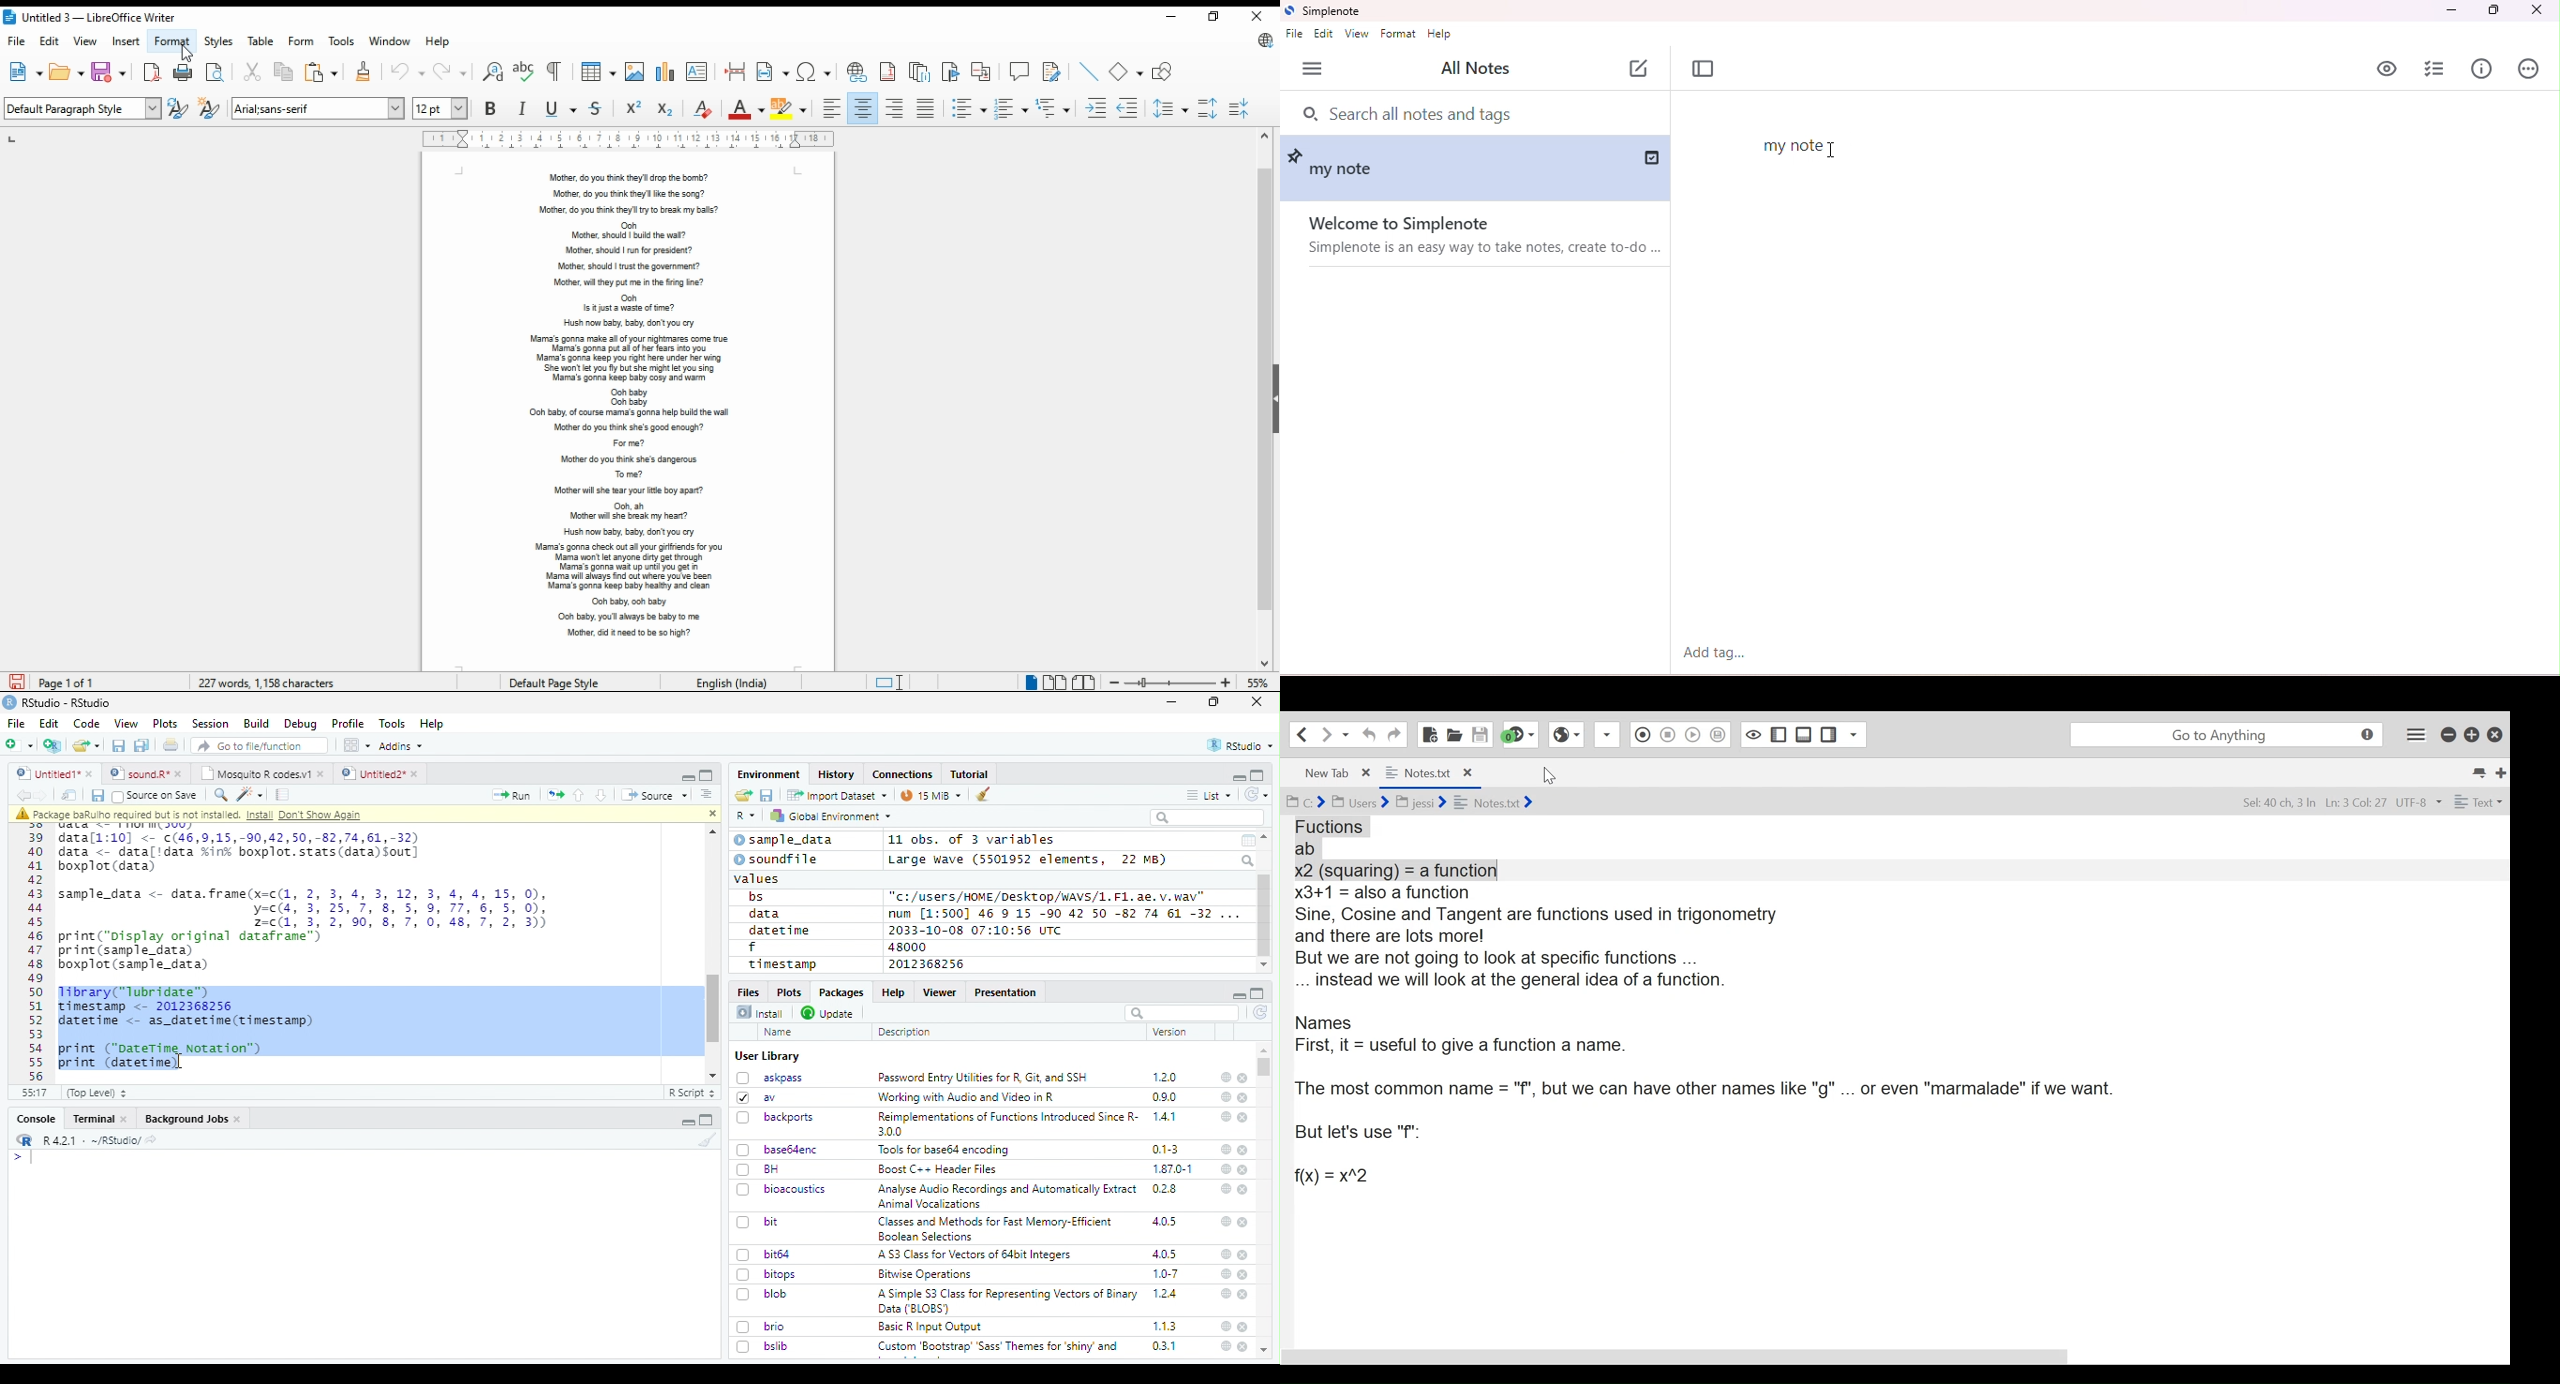 The width and height of the screenshot is (2576, 1400). Describe the element at coordinates (1168, 1149) in the screenshot. I see `0.1-3` at that location.